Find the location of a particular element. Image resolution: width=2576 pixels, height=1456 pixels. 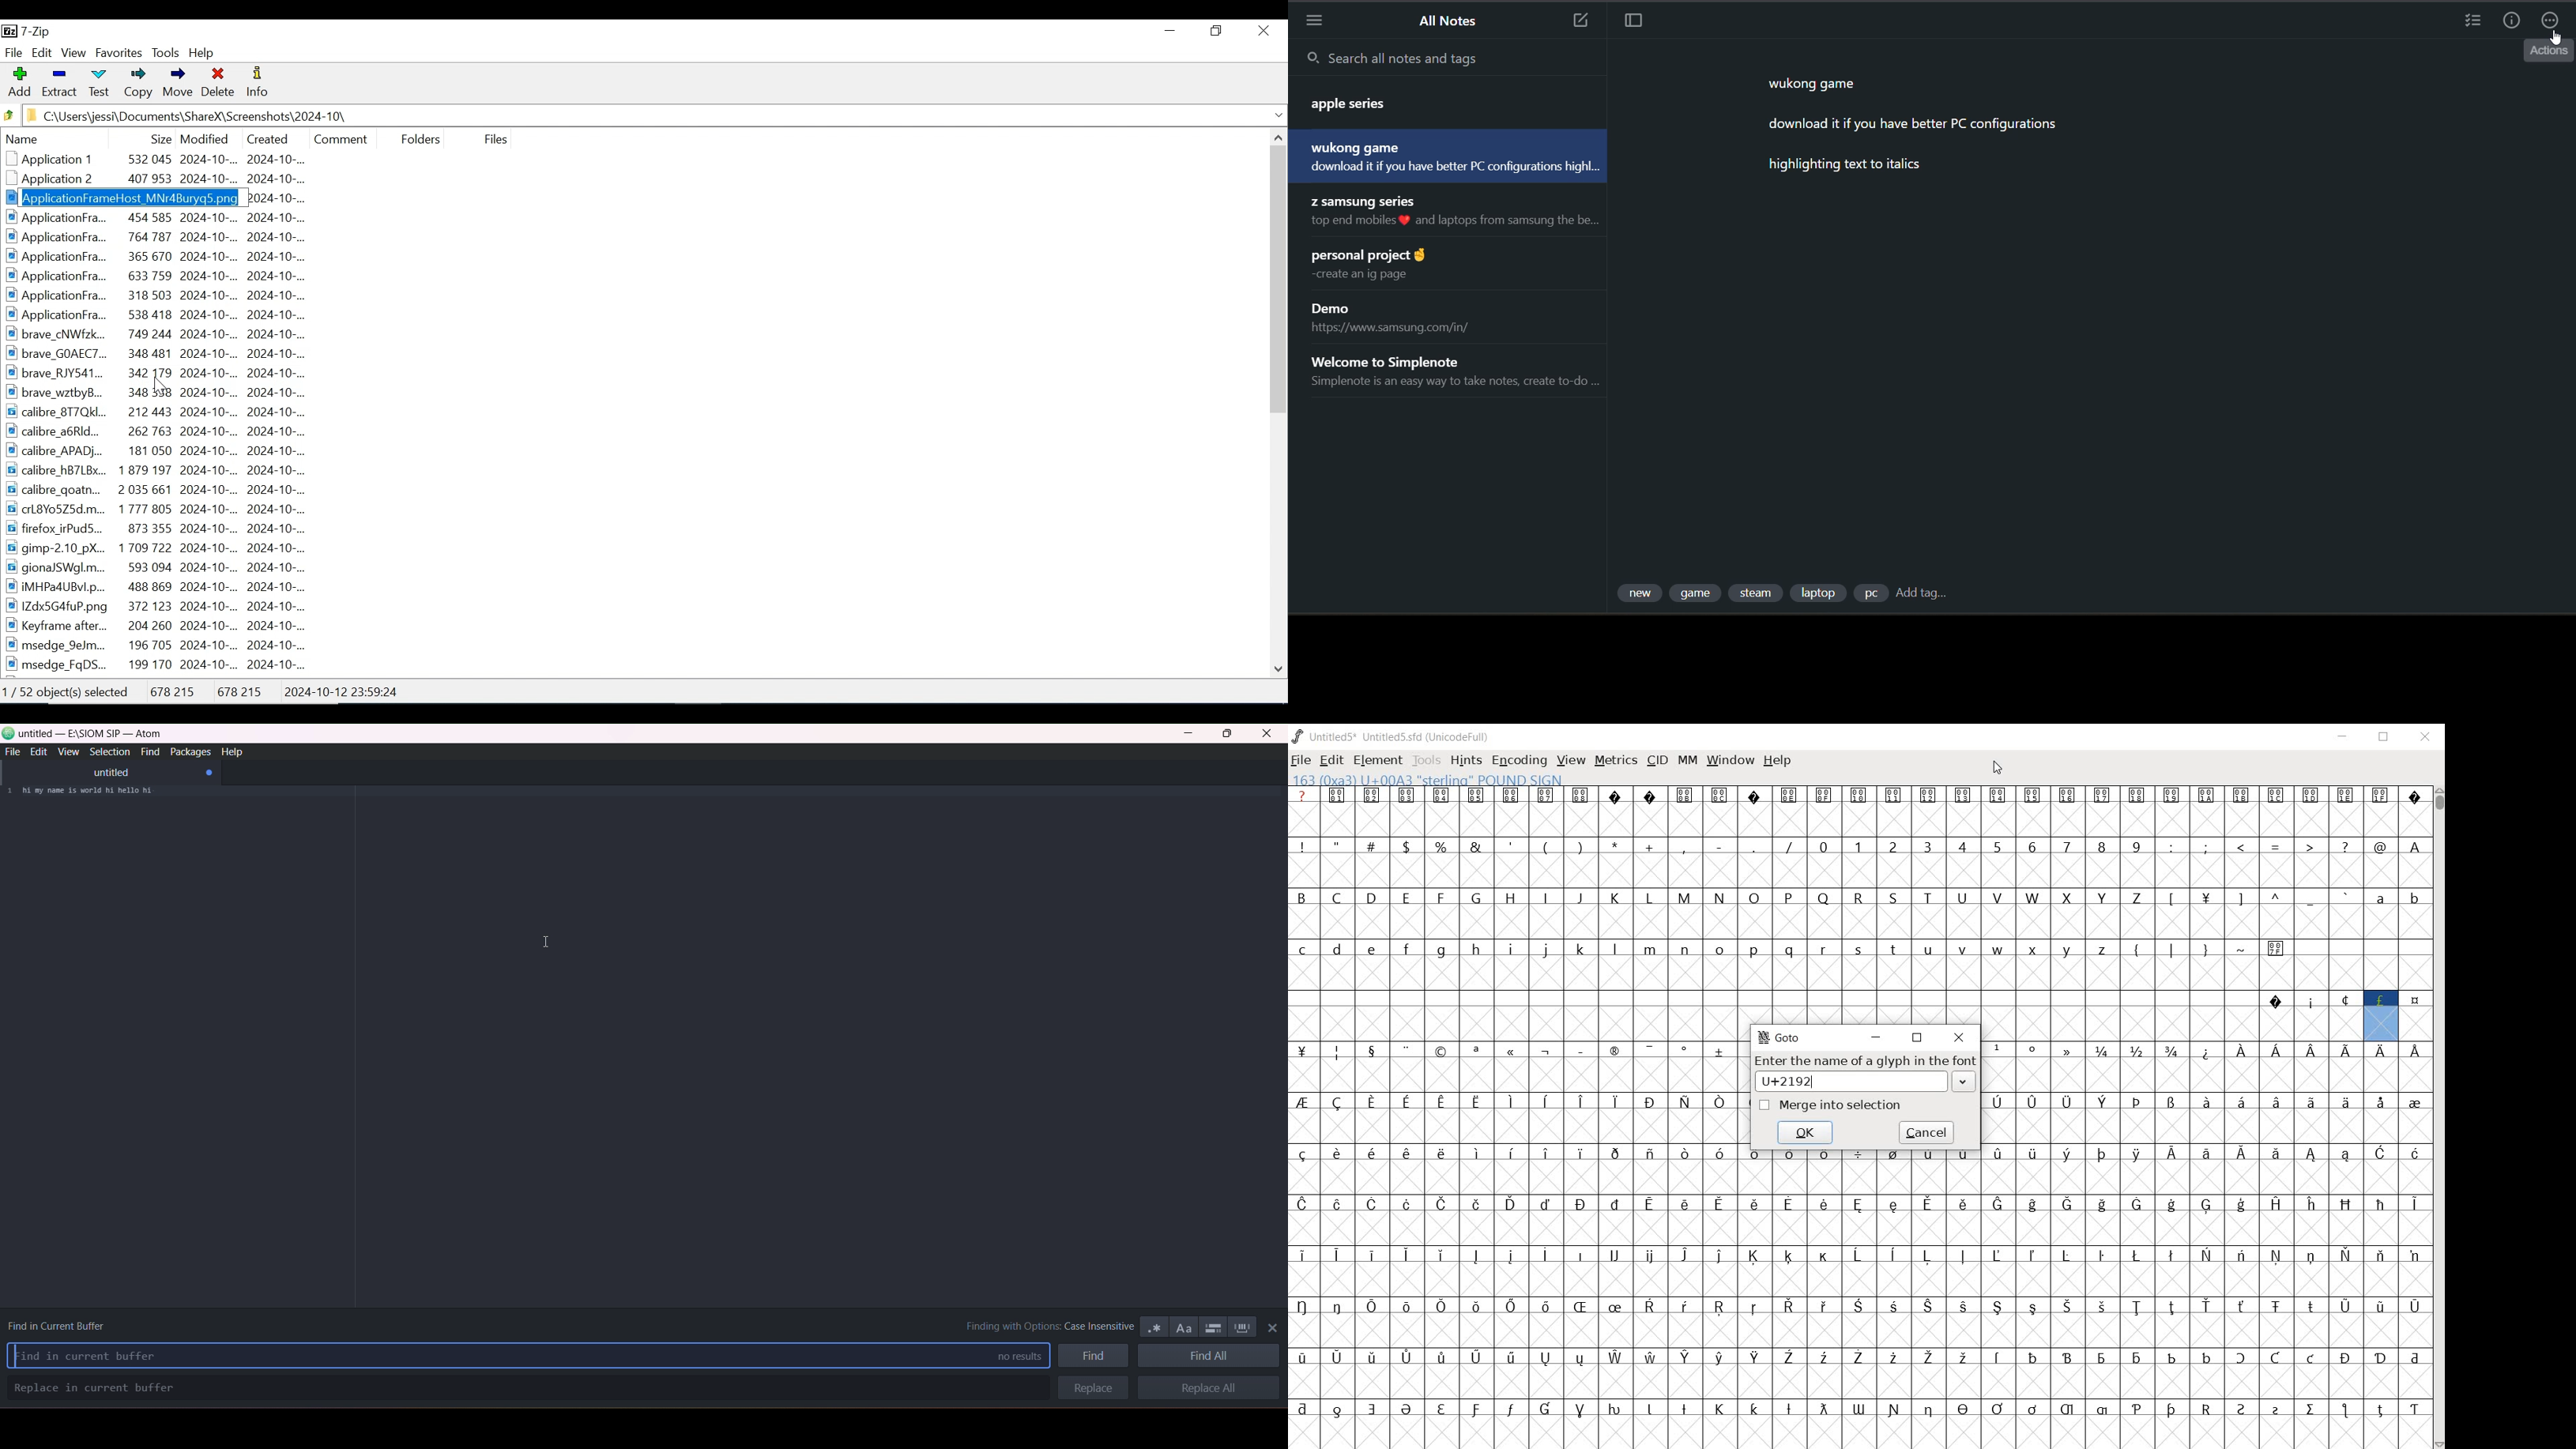

untitled-e:\siom sp-atom is located at coordinates (92, 734).